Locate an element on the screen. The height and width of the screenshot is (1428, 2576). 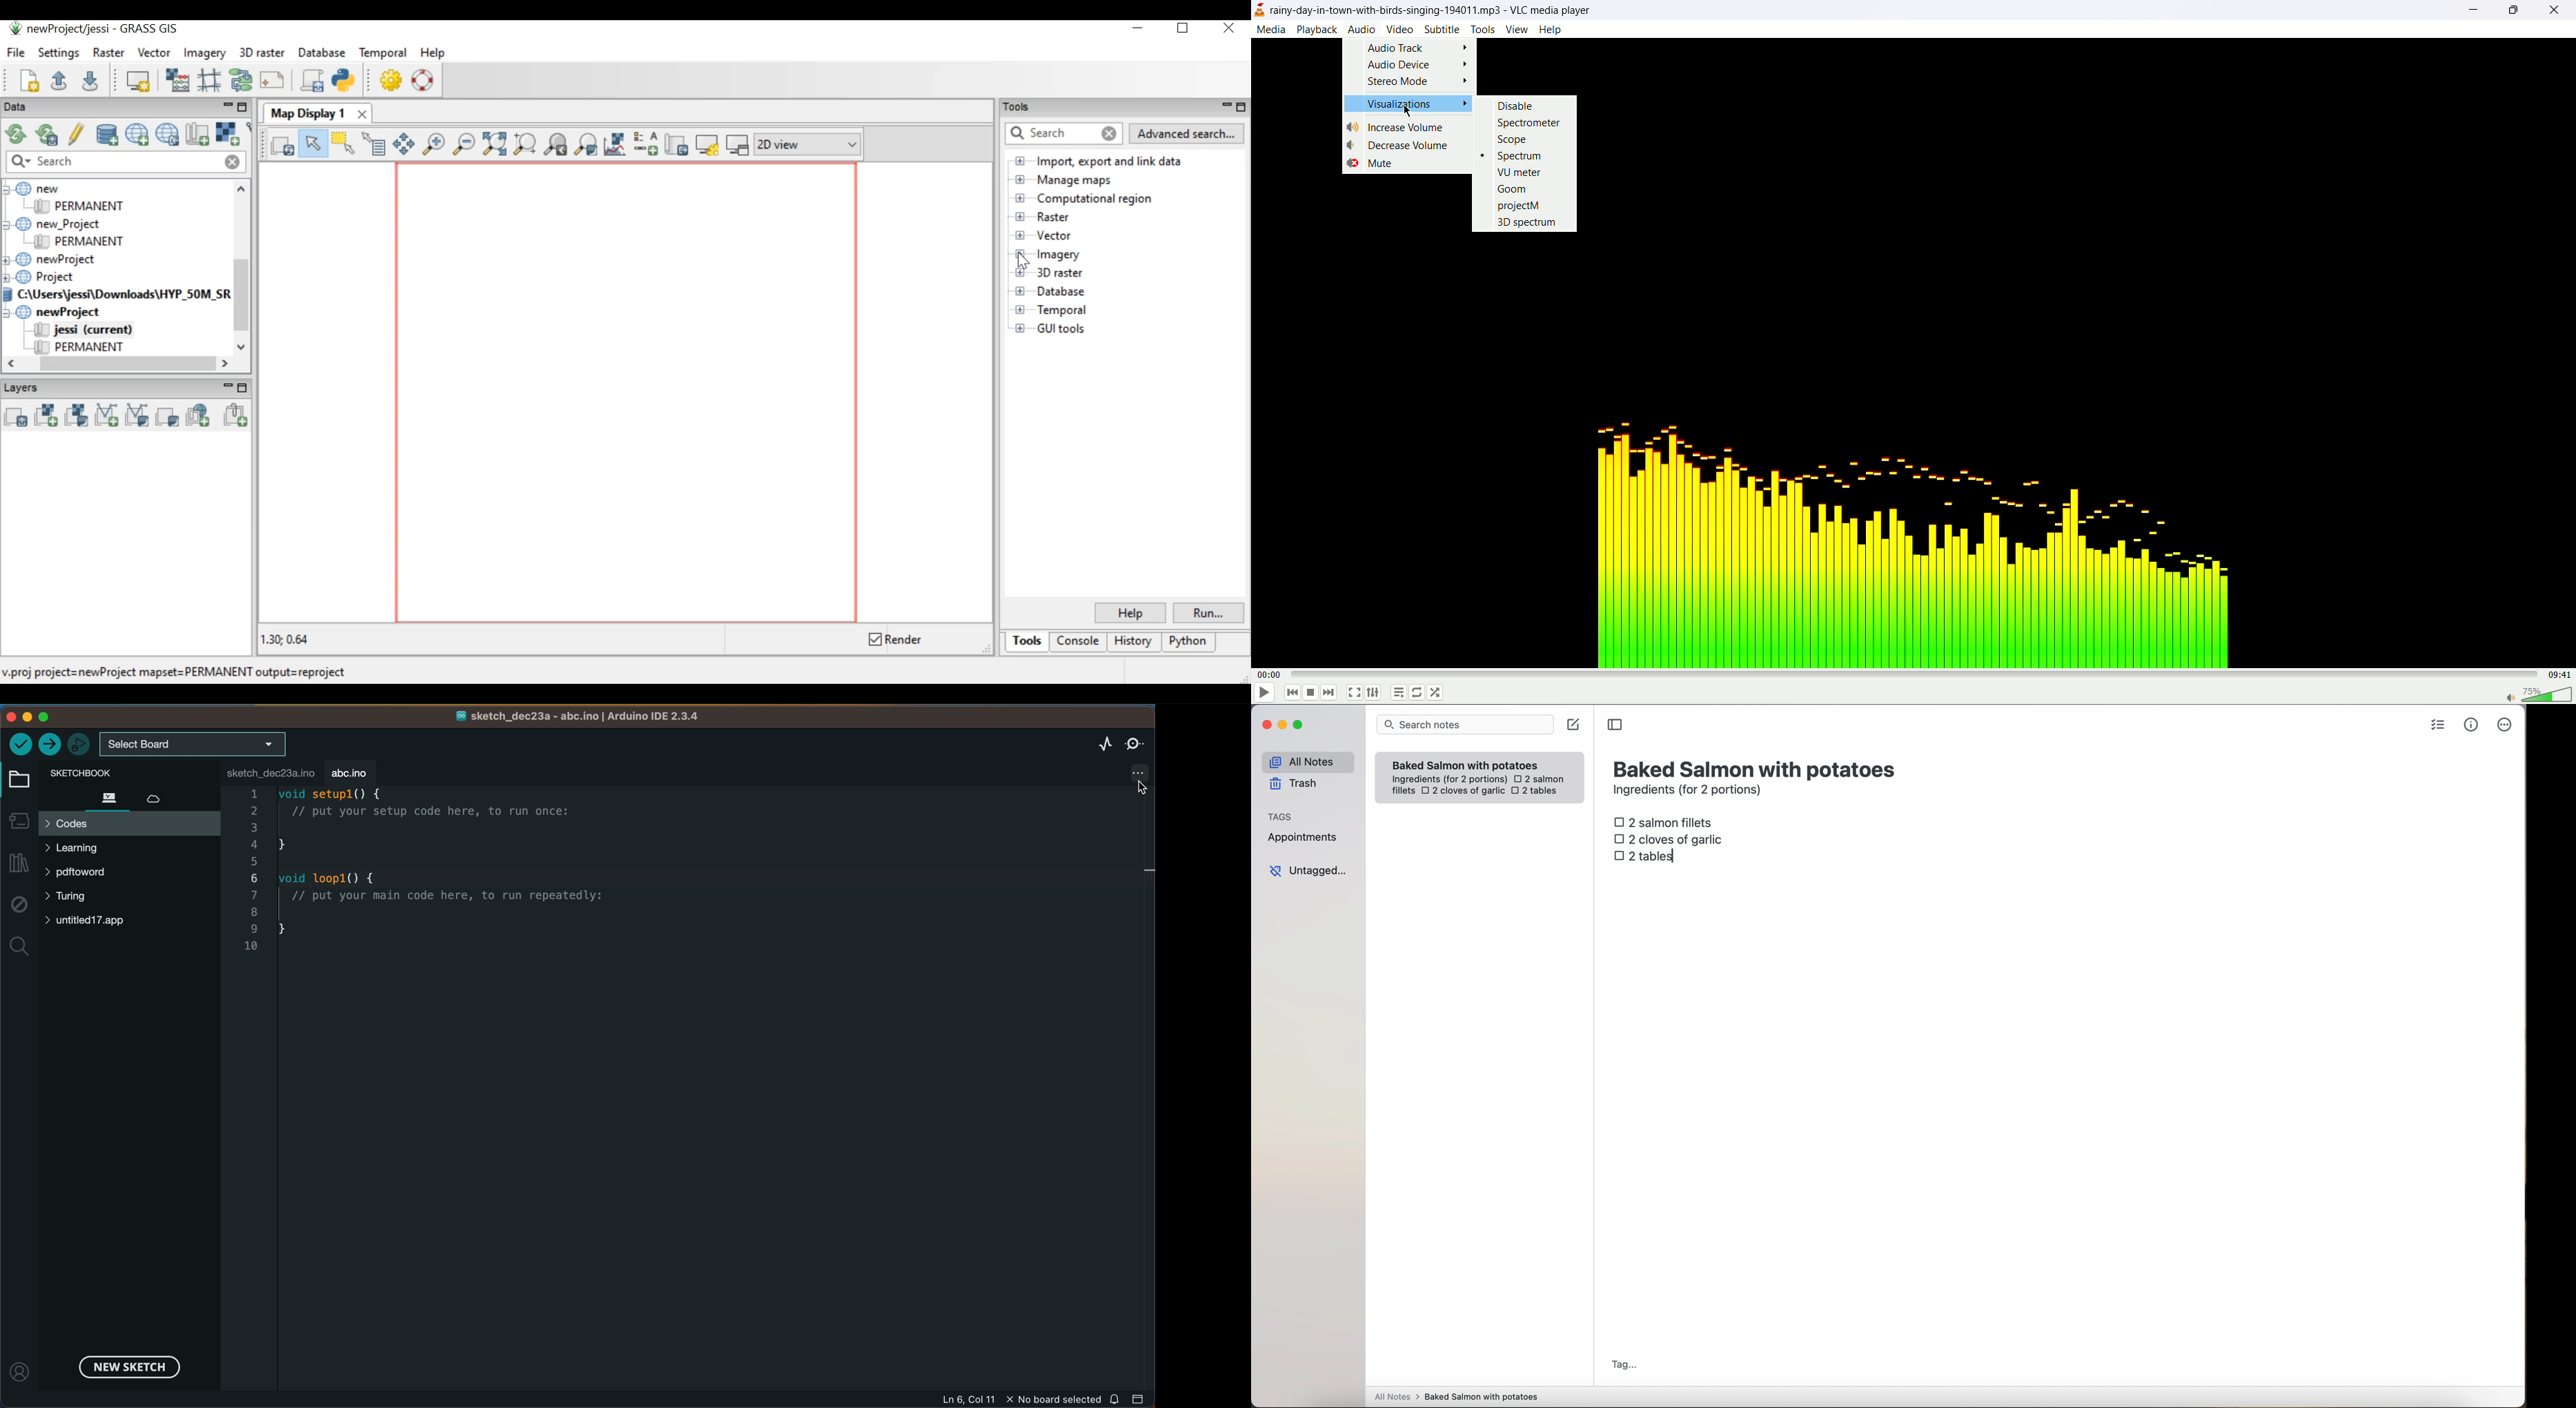
cursor is located at coordinates (1409, 113).